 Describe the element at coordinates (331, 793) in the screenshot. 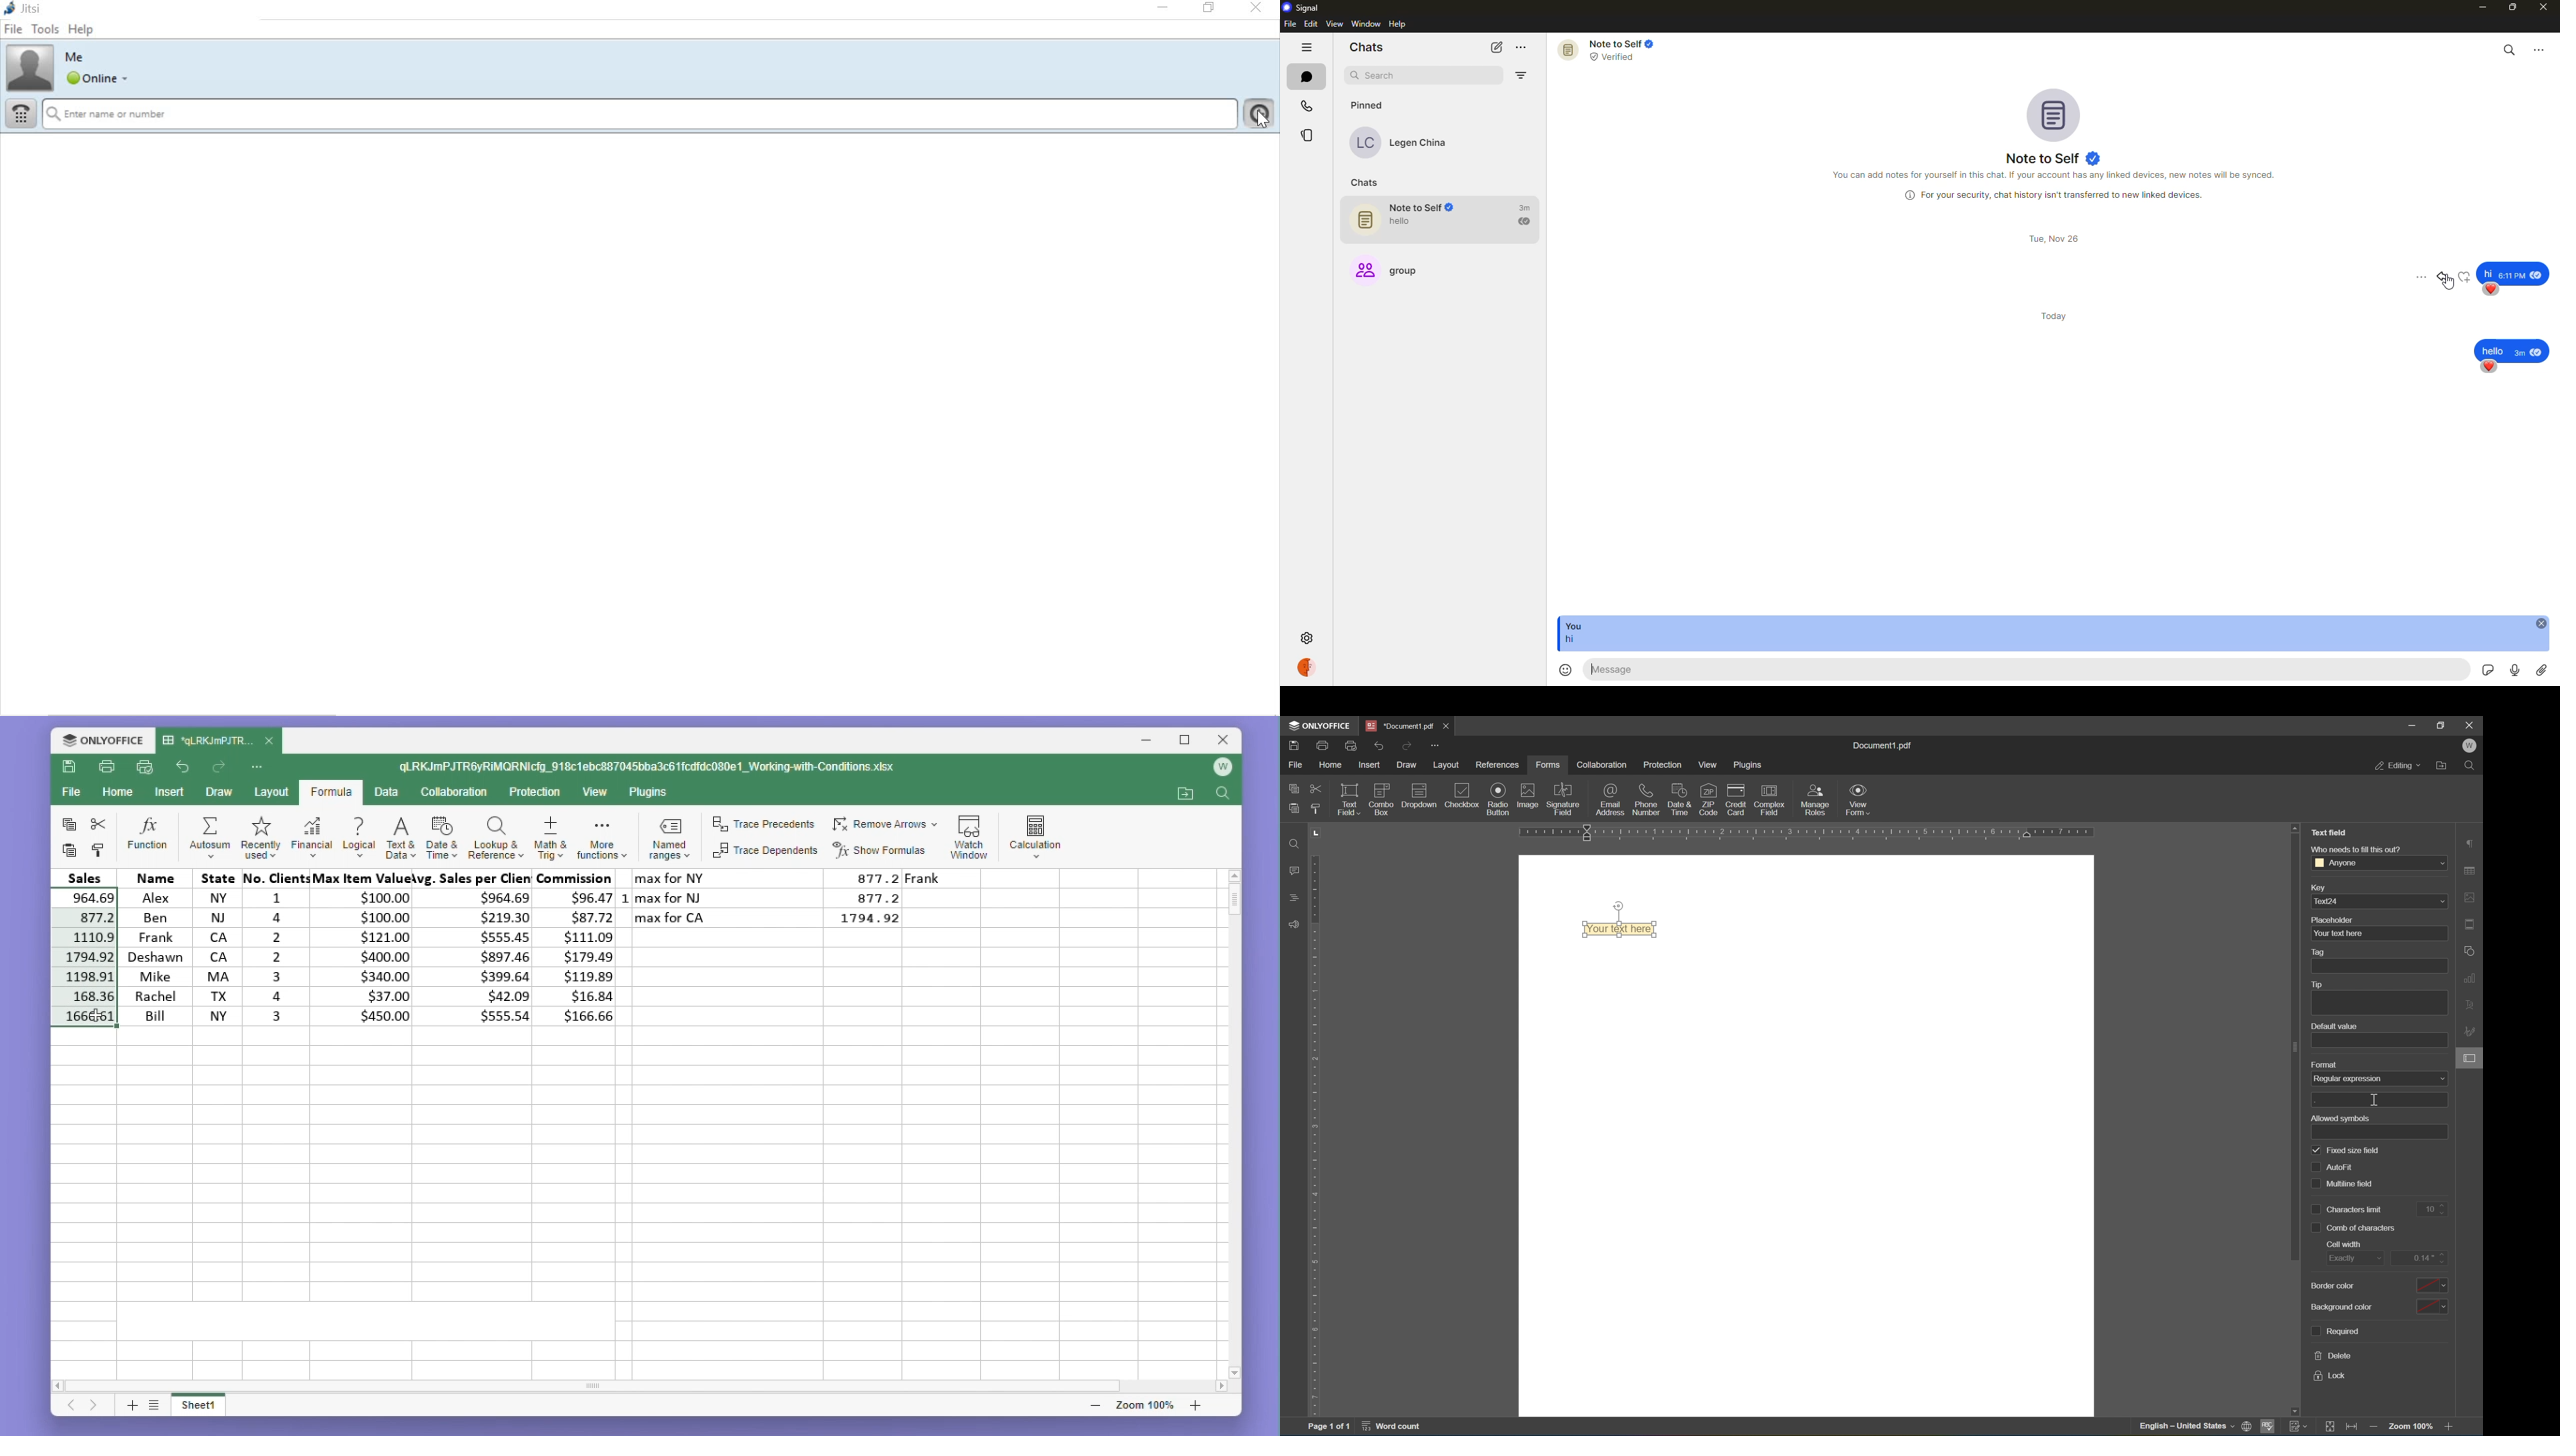

I see `Formula` at that location.